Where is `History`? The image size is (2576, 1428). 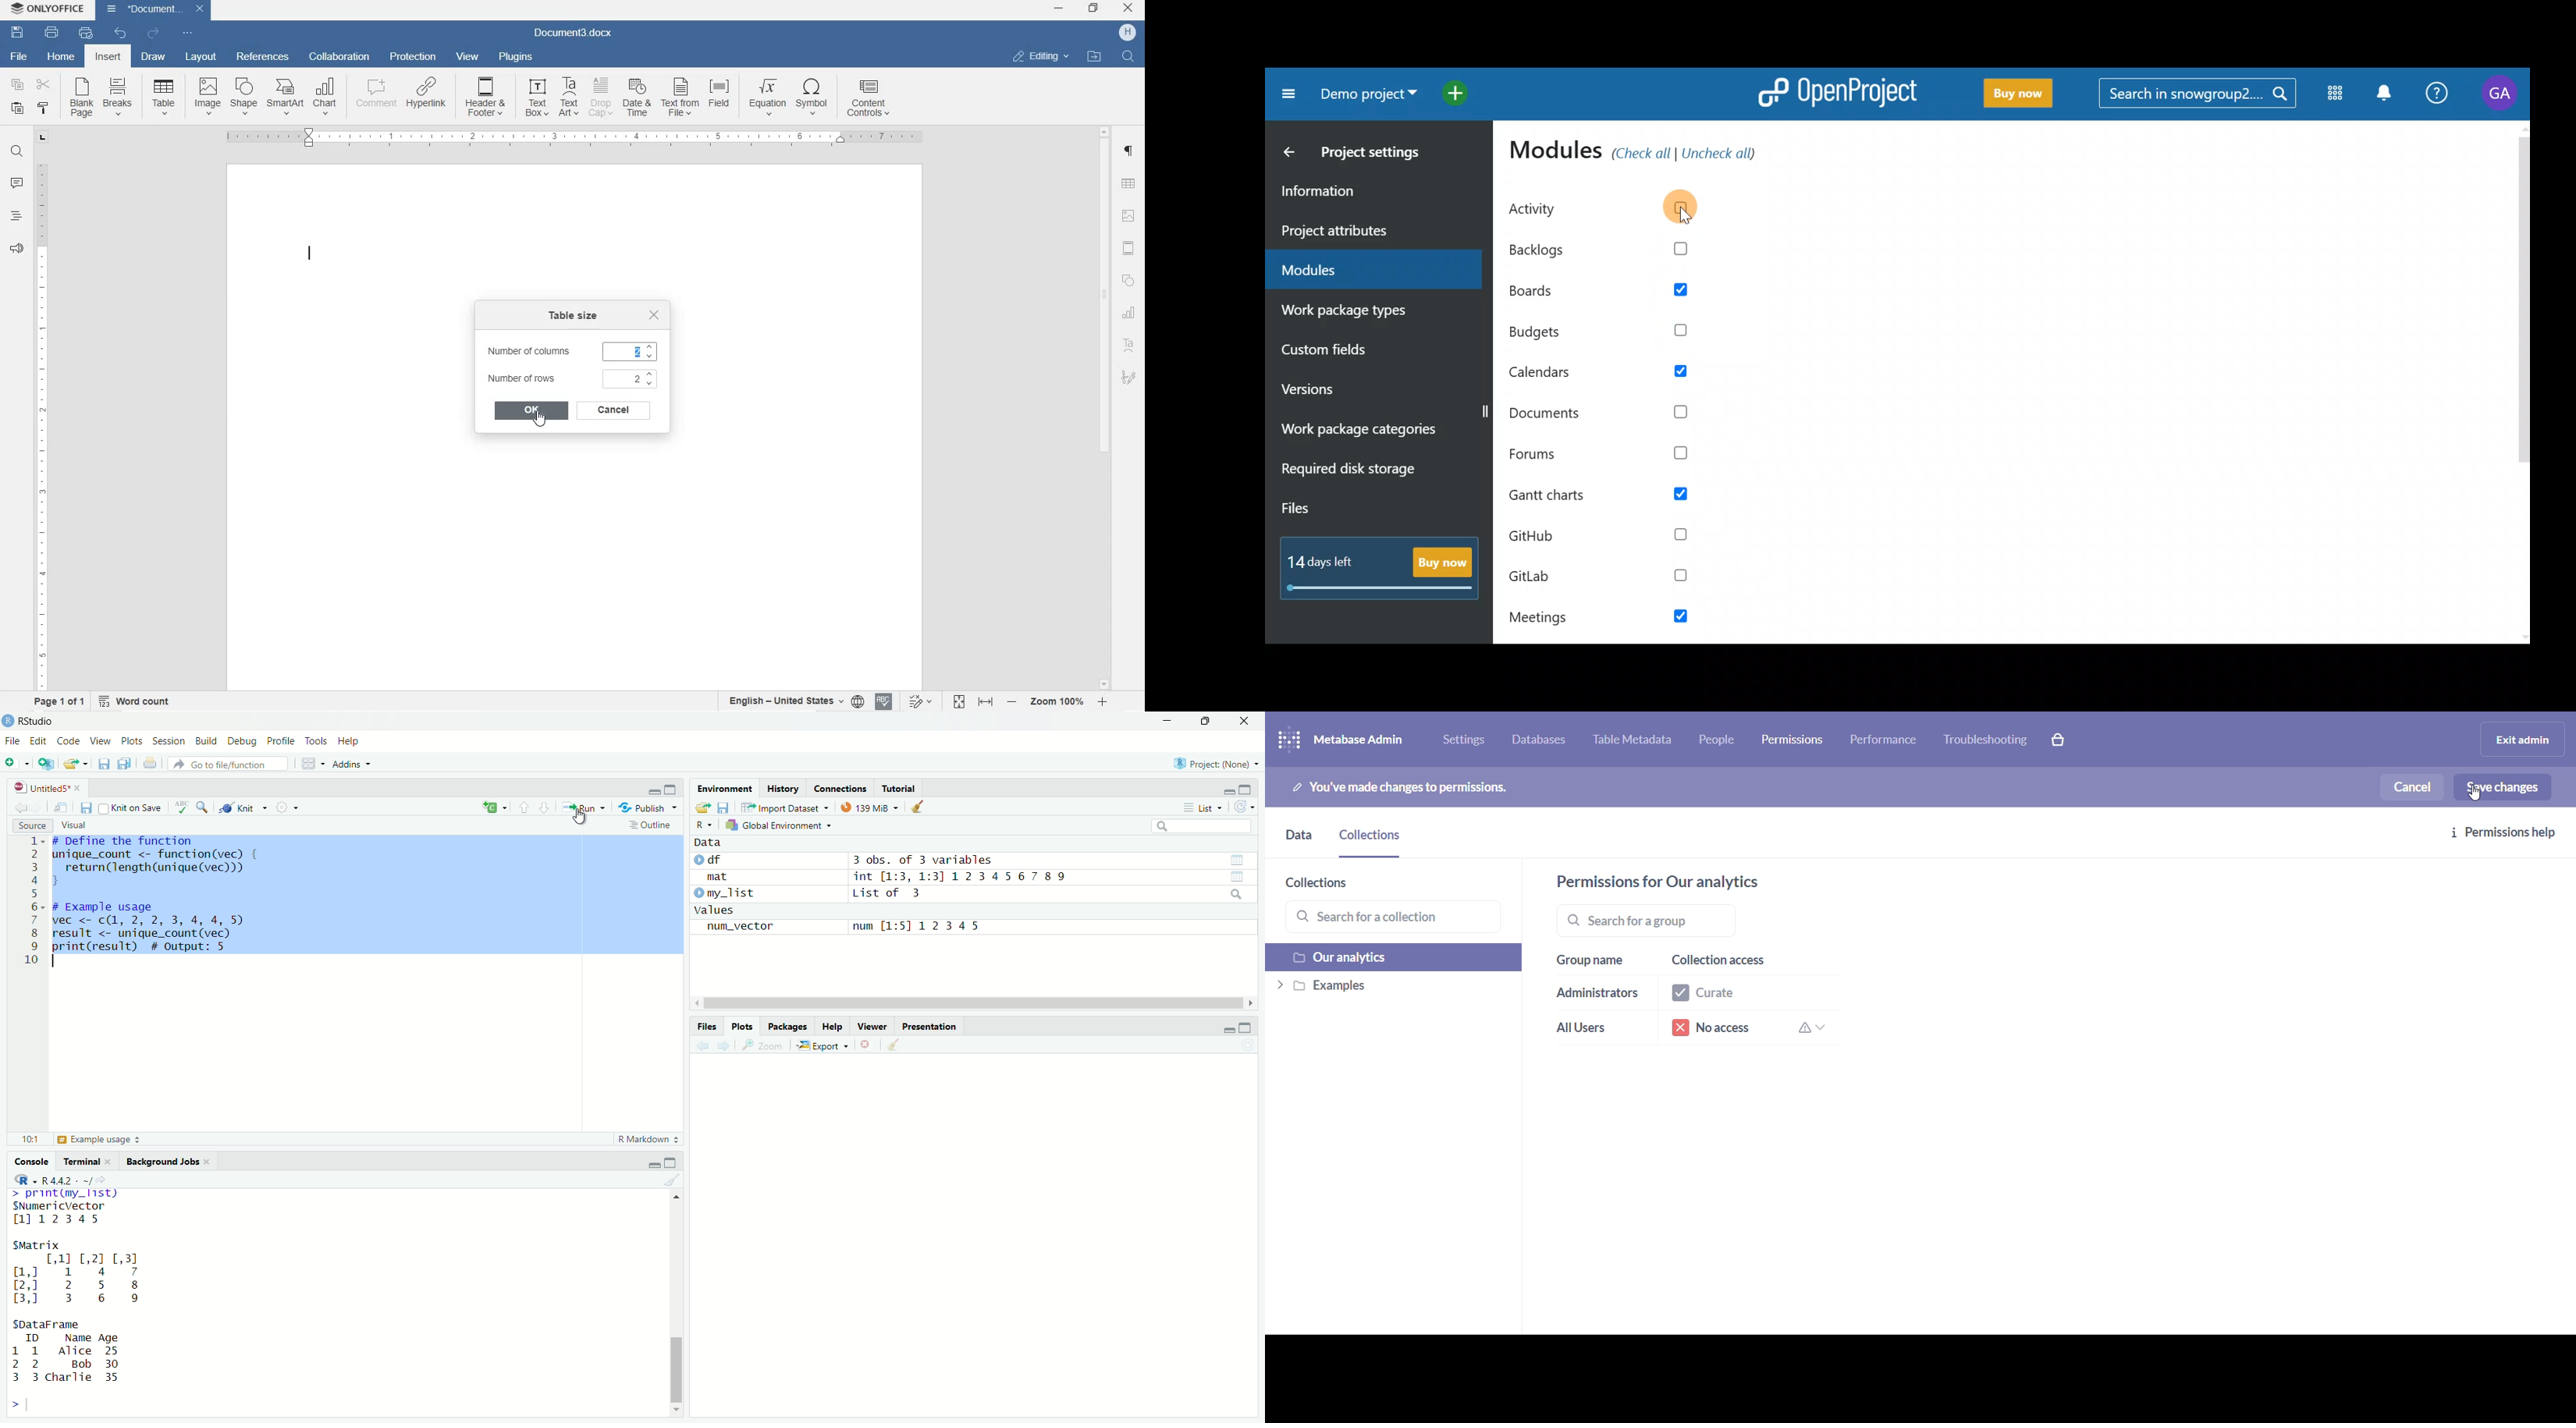 History is located at coordinates (784, 789).